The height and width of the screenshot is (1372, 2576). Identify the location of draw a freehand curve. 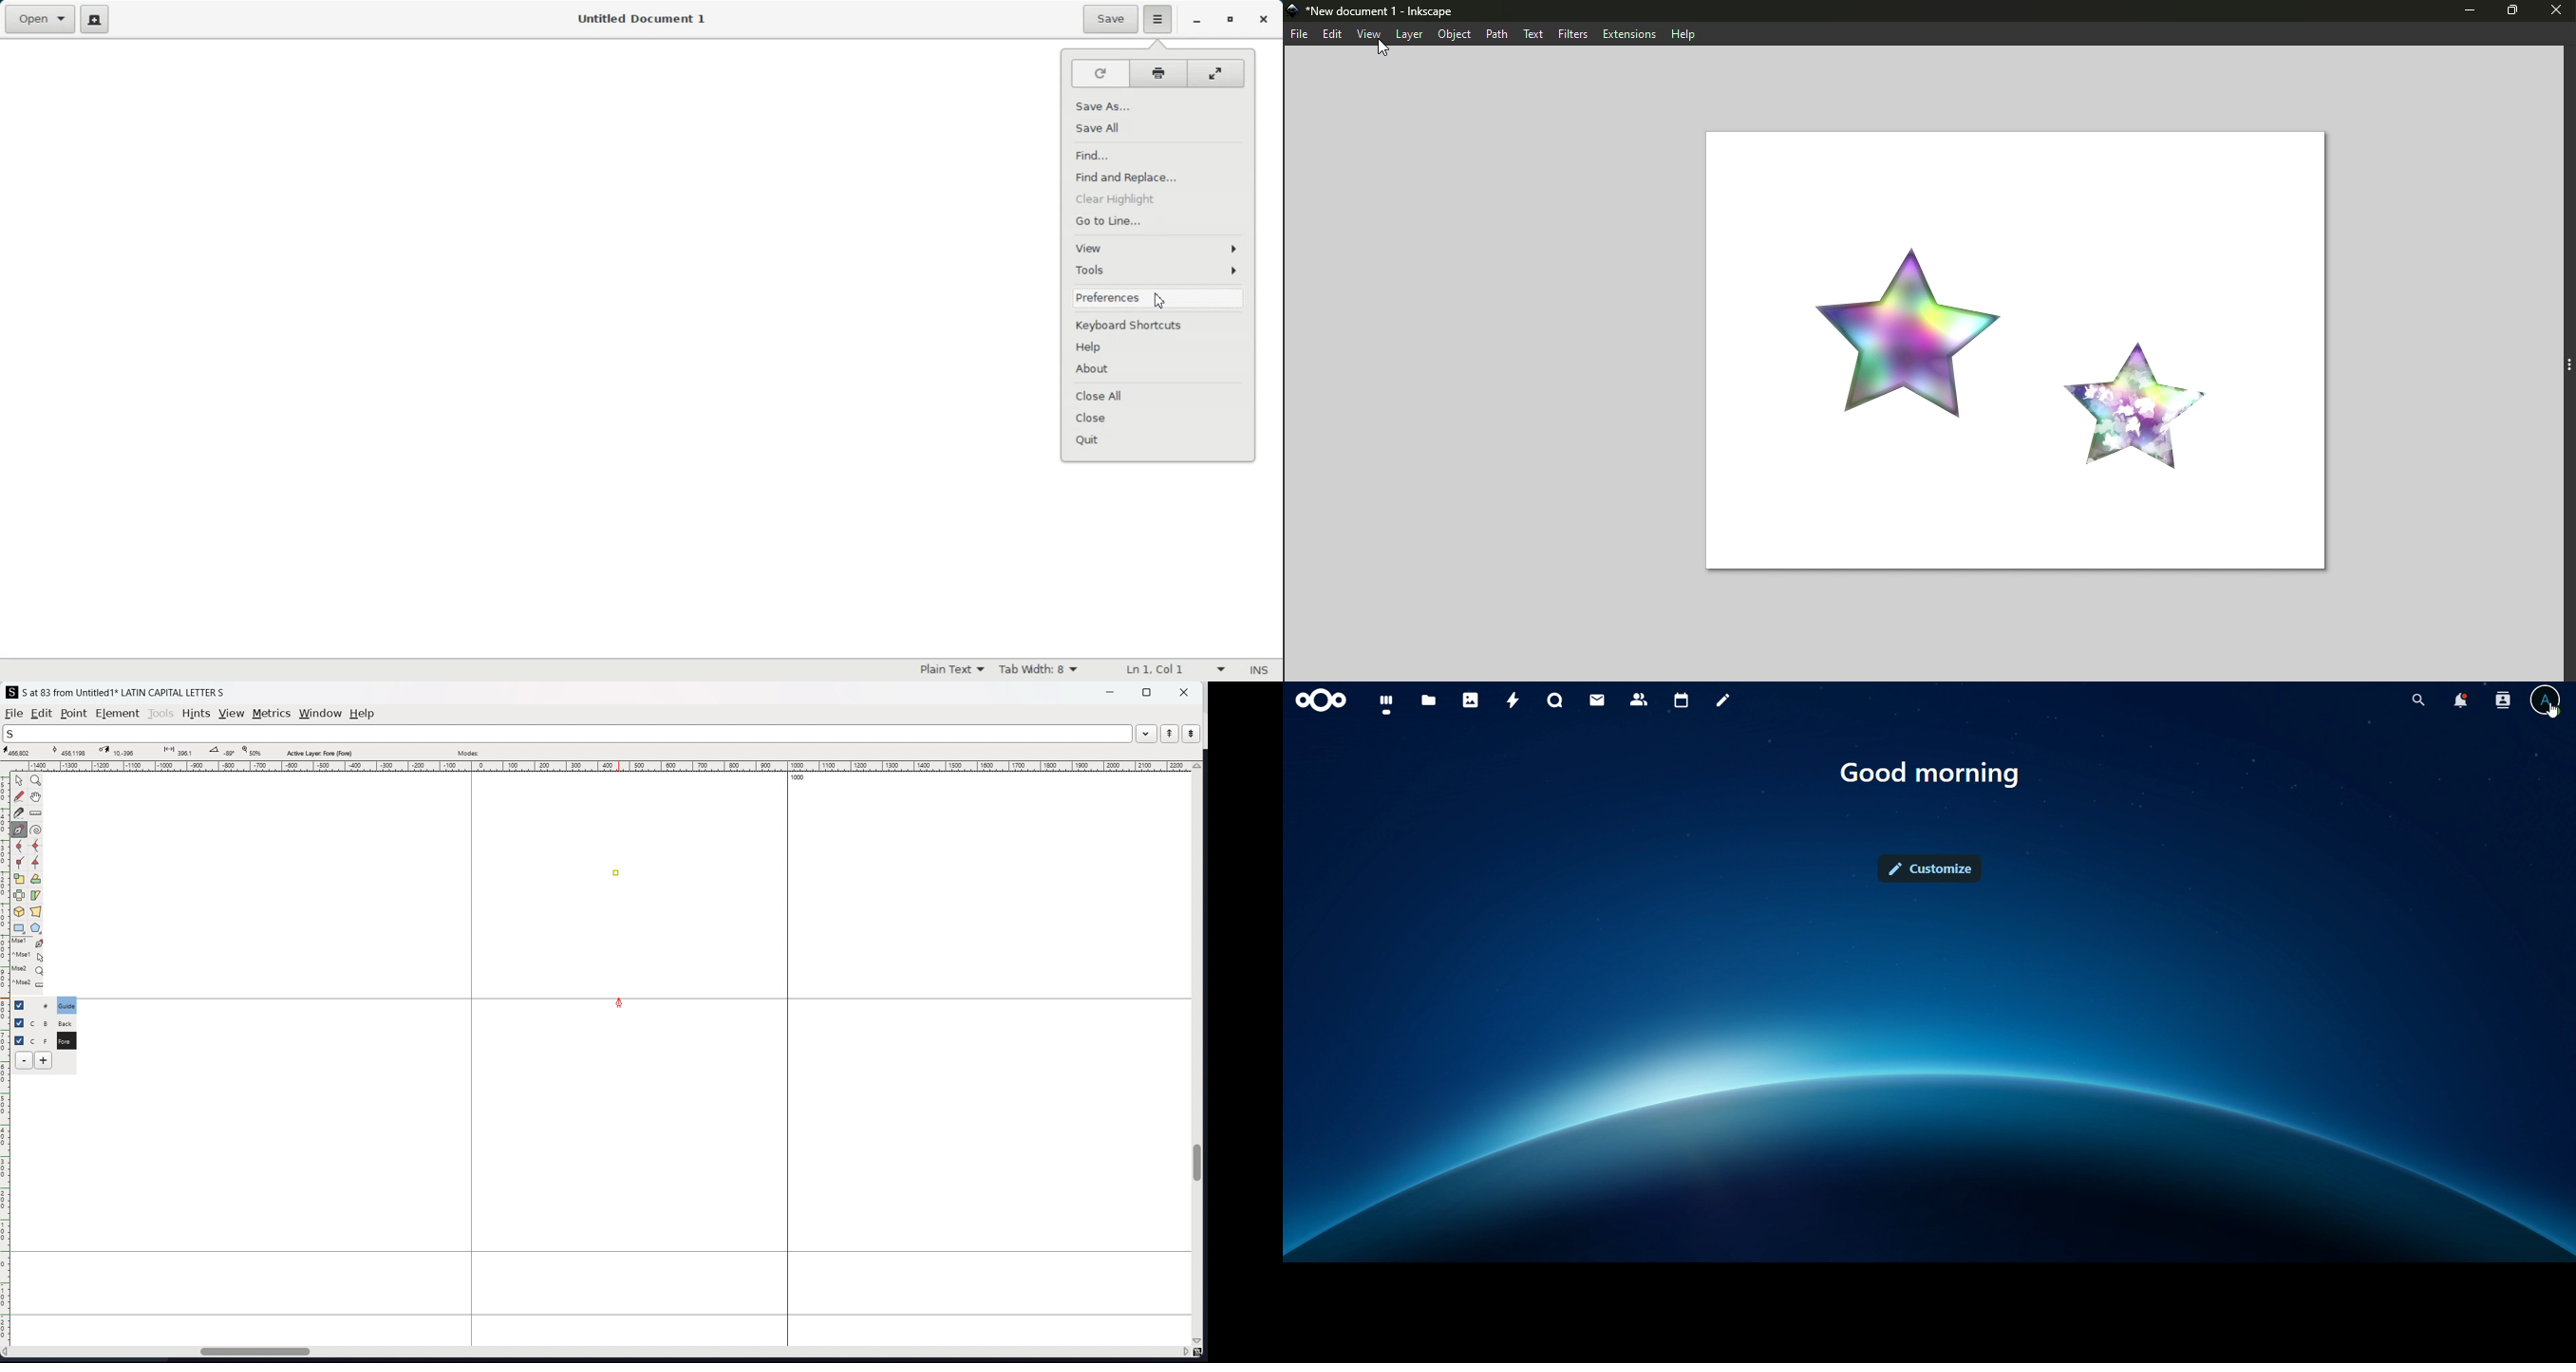
(19, 797).